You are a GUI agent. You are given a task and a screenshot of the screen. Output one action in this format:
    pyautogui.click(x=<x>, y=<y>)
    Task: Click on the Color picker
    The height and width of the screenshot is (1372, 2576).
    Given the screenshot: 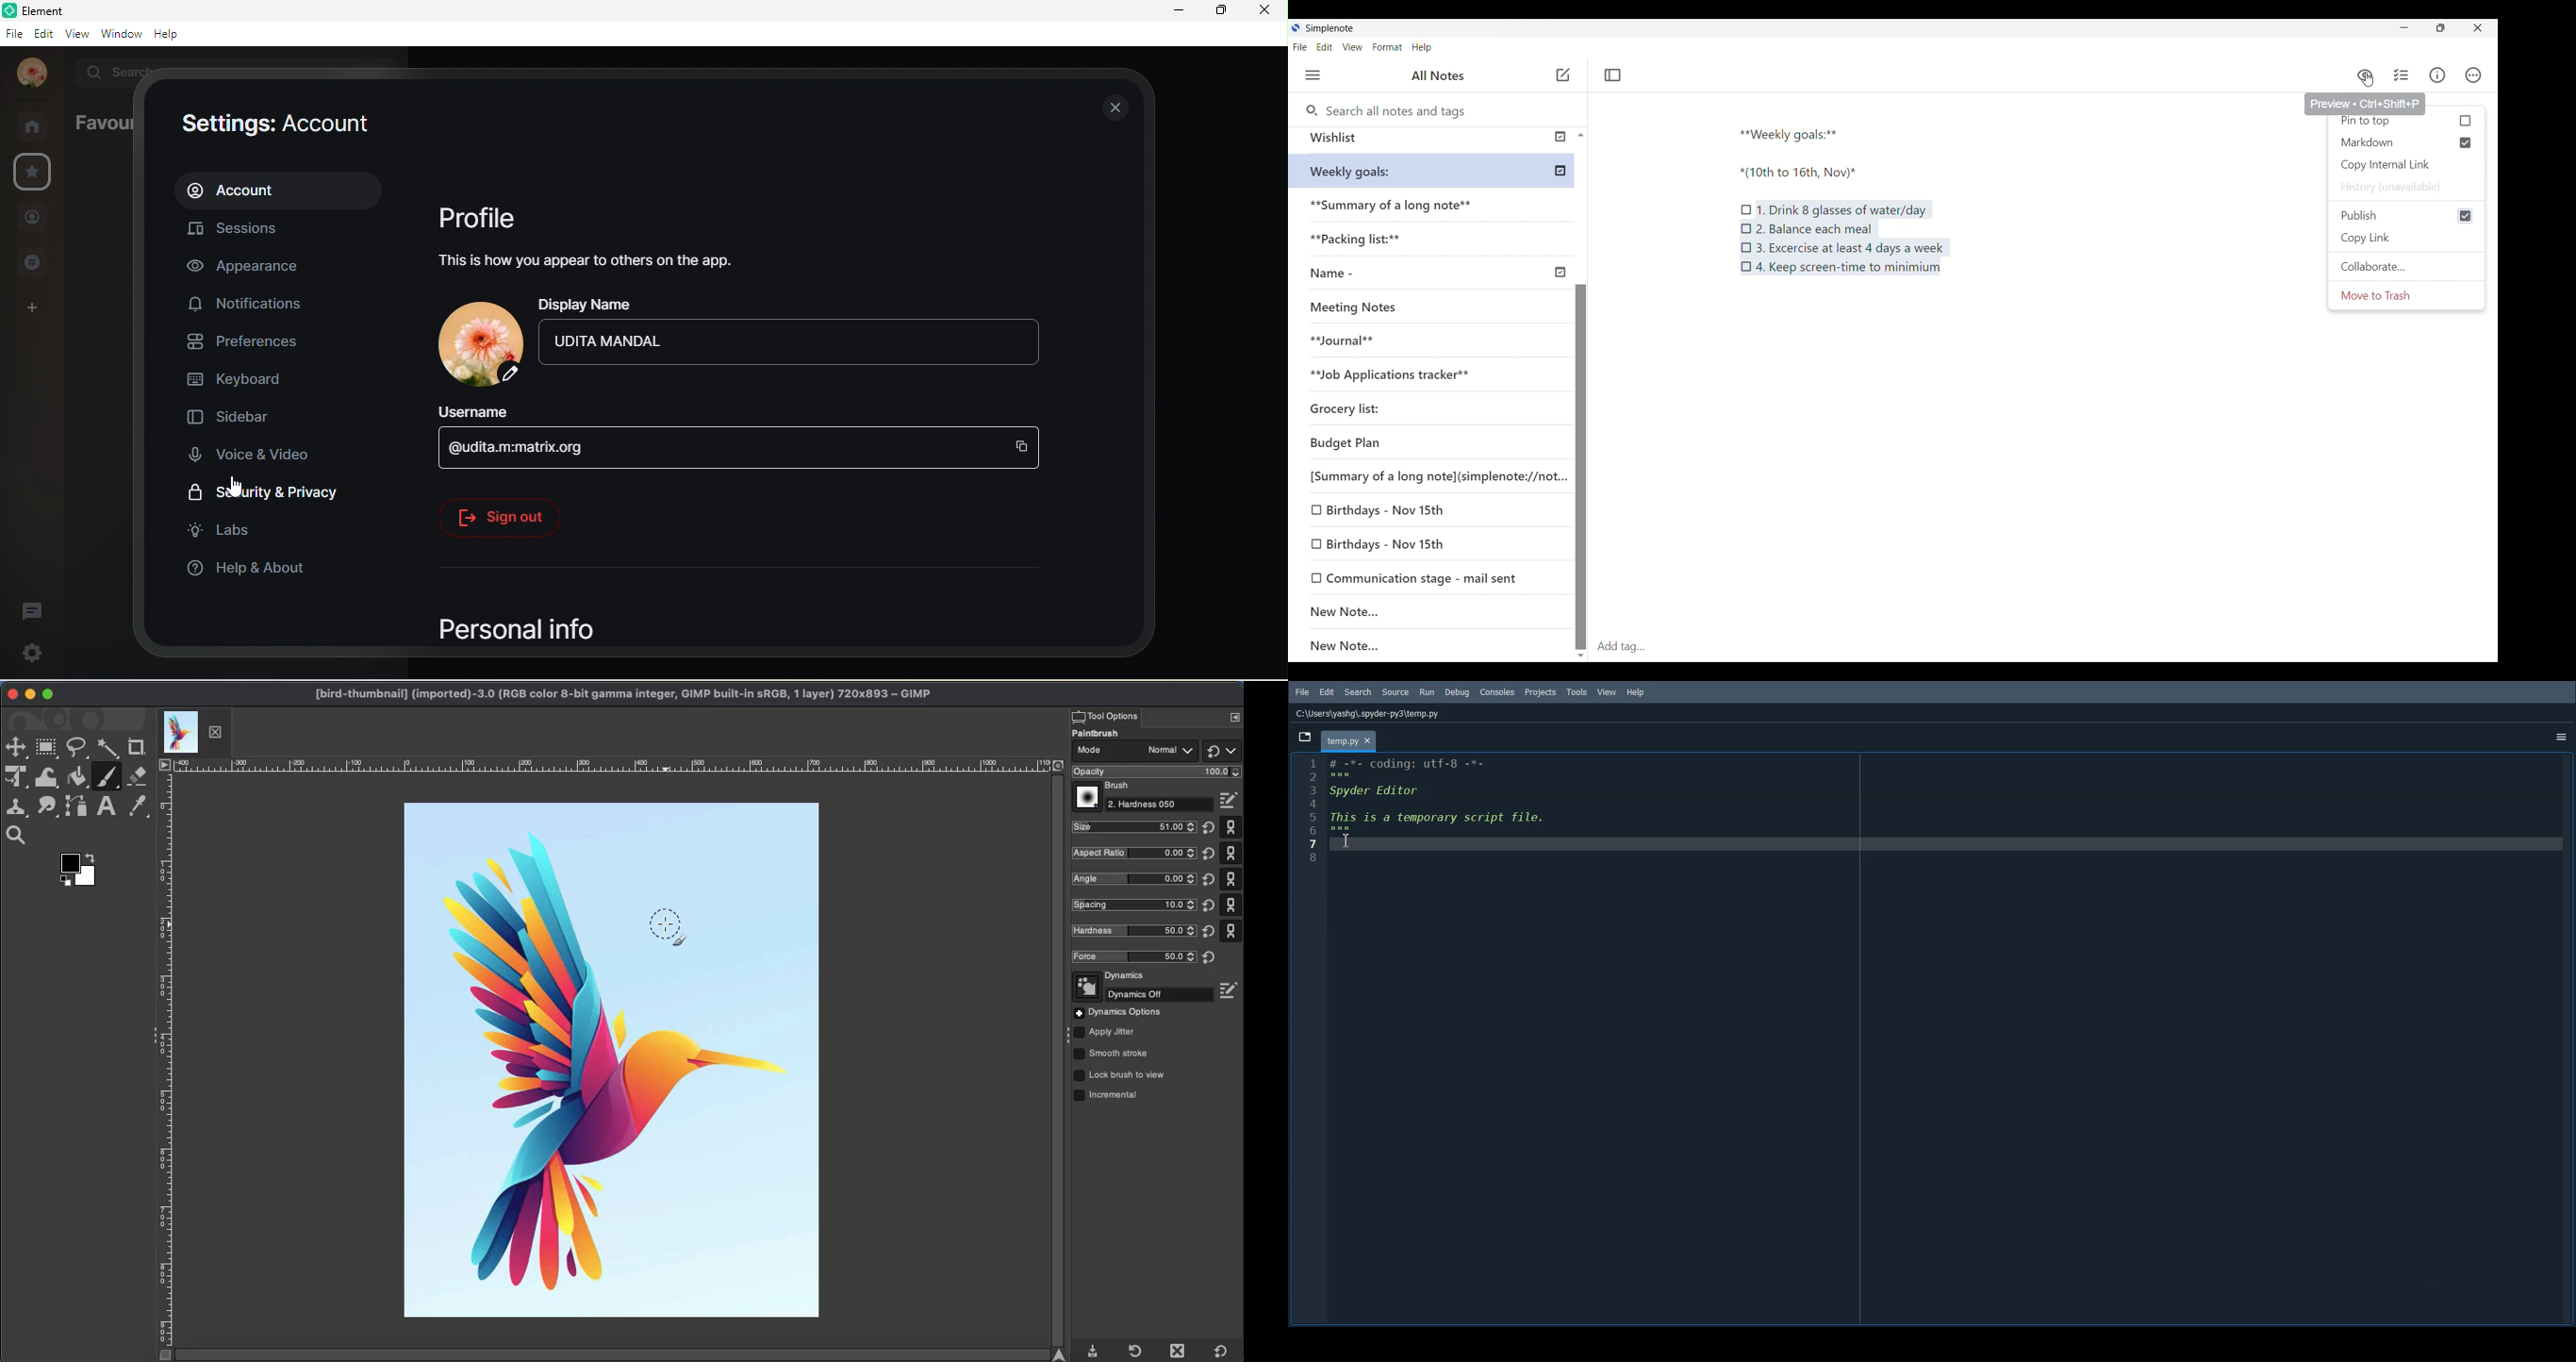 What is the action you would take?
    pyautogui.click(x=136, y=806)
    